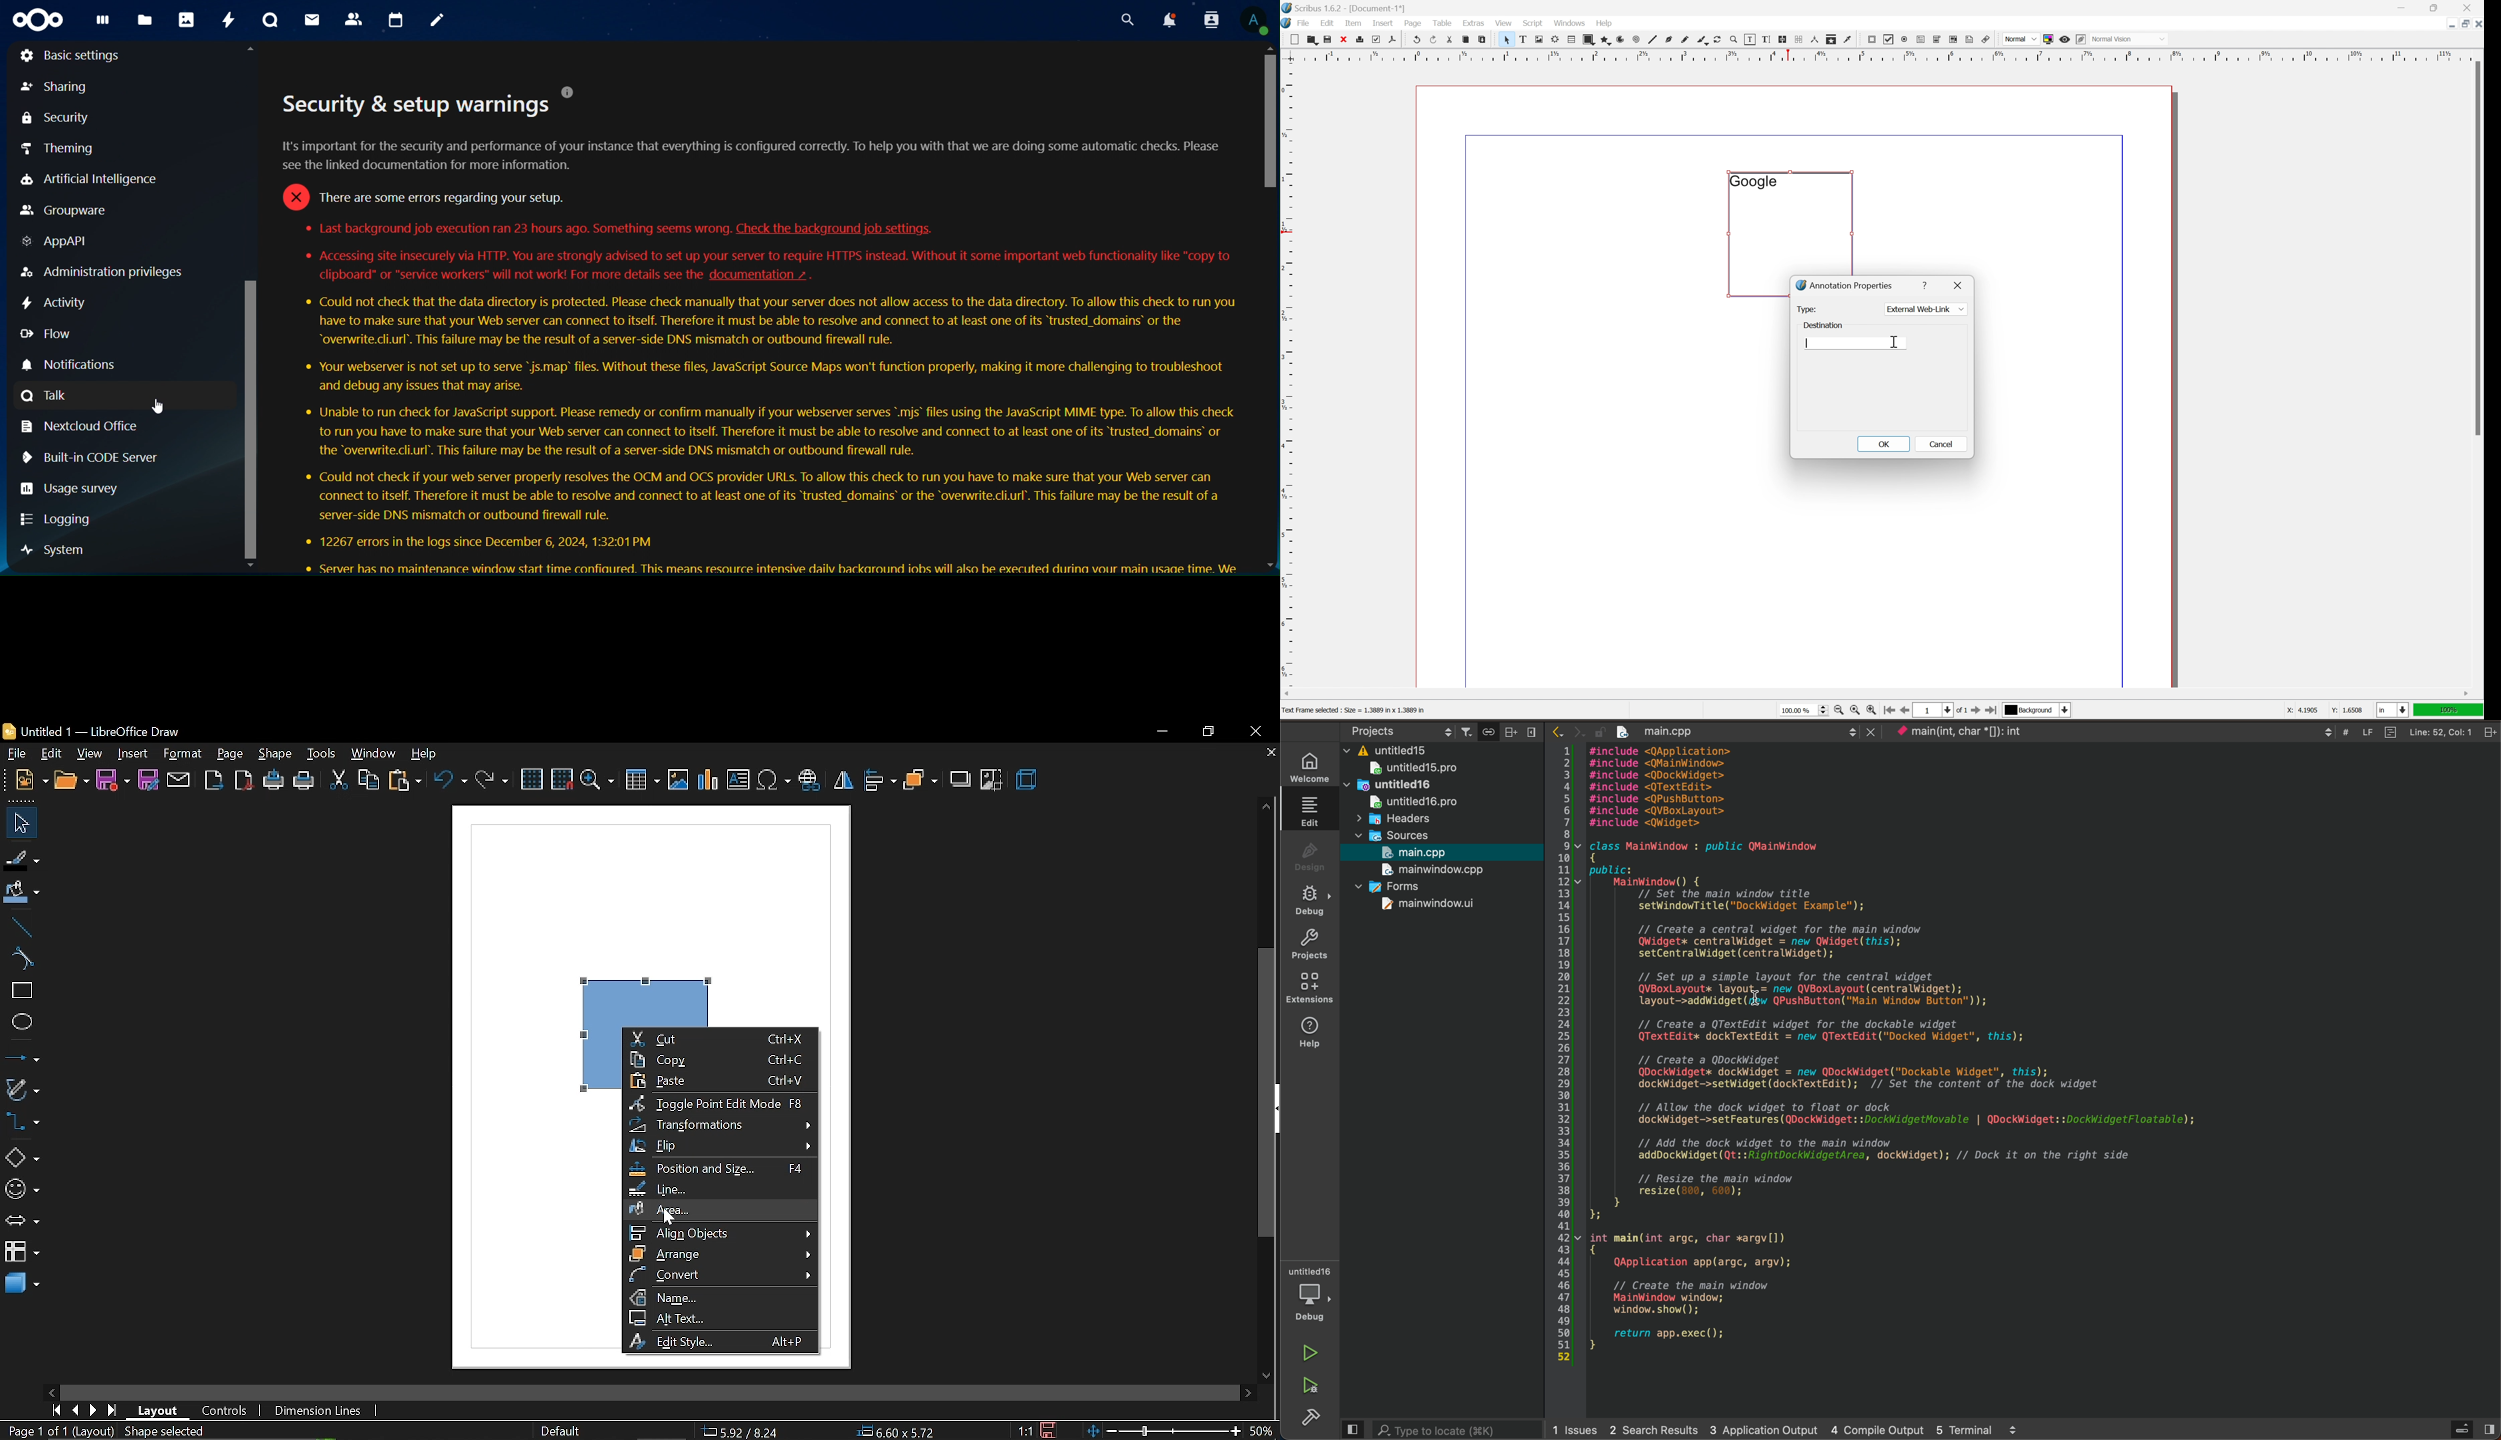  I want to click on save as, so click(150, 781).